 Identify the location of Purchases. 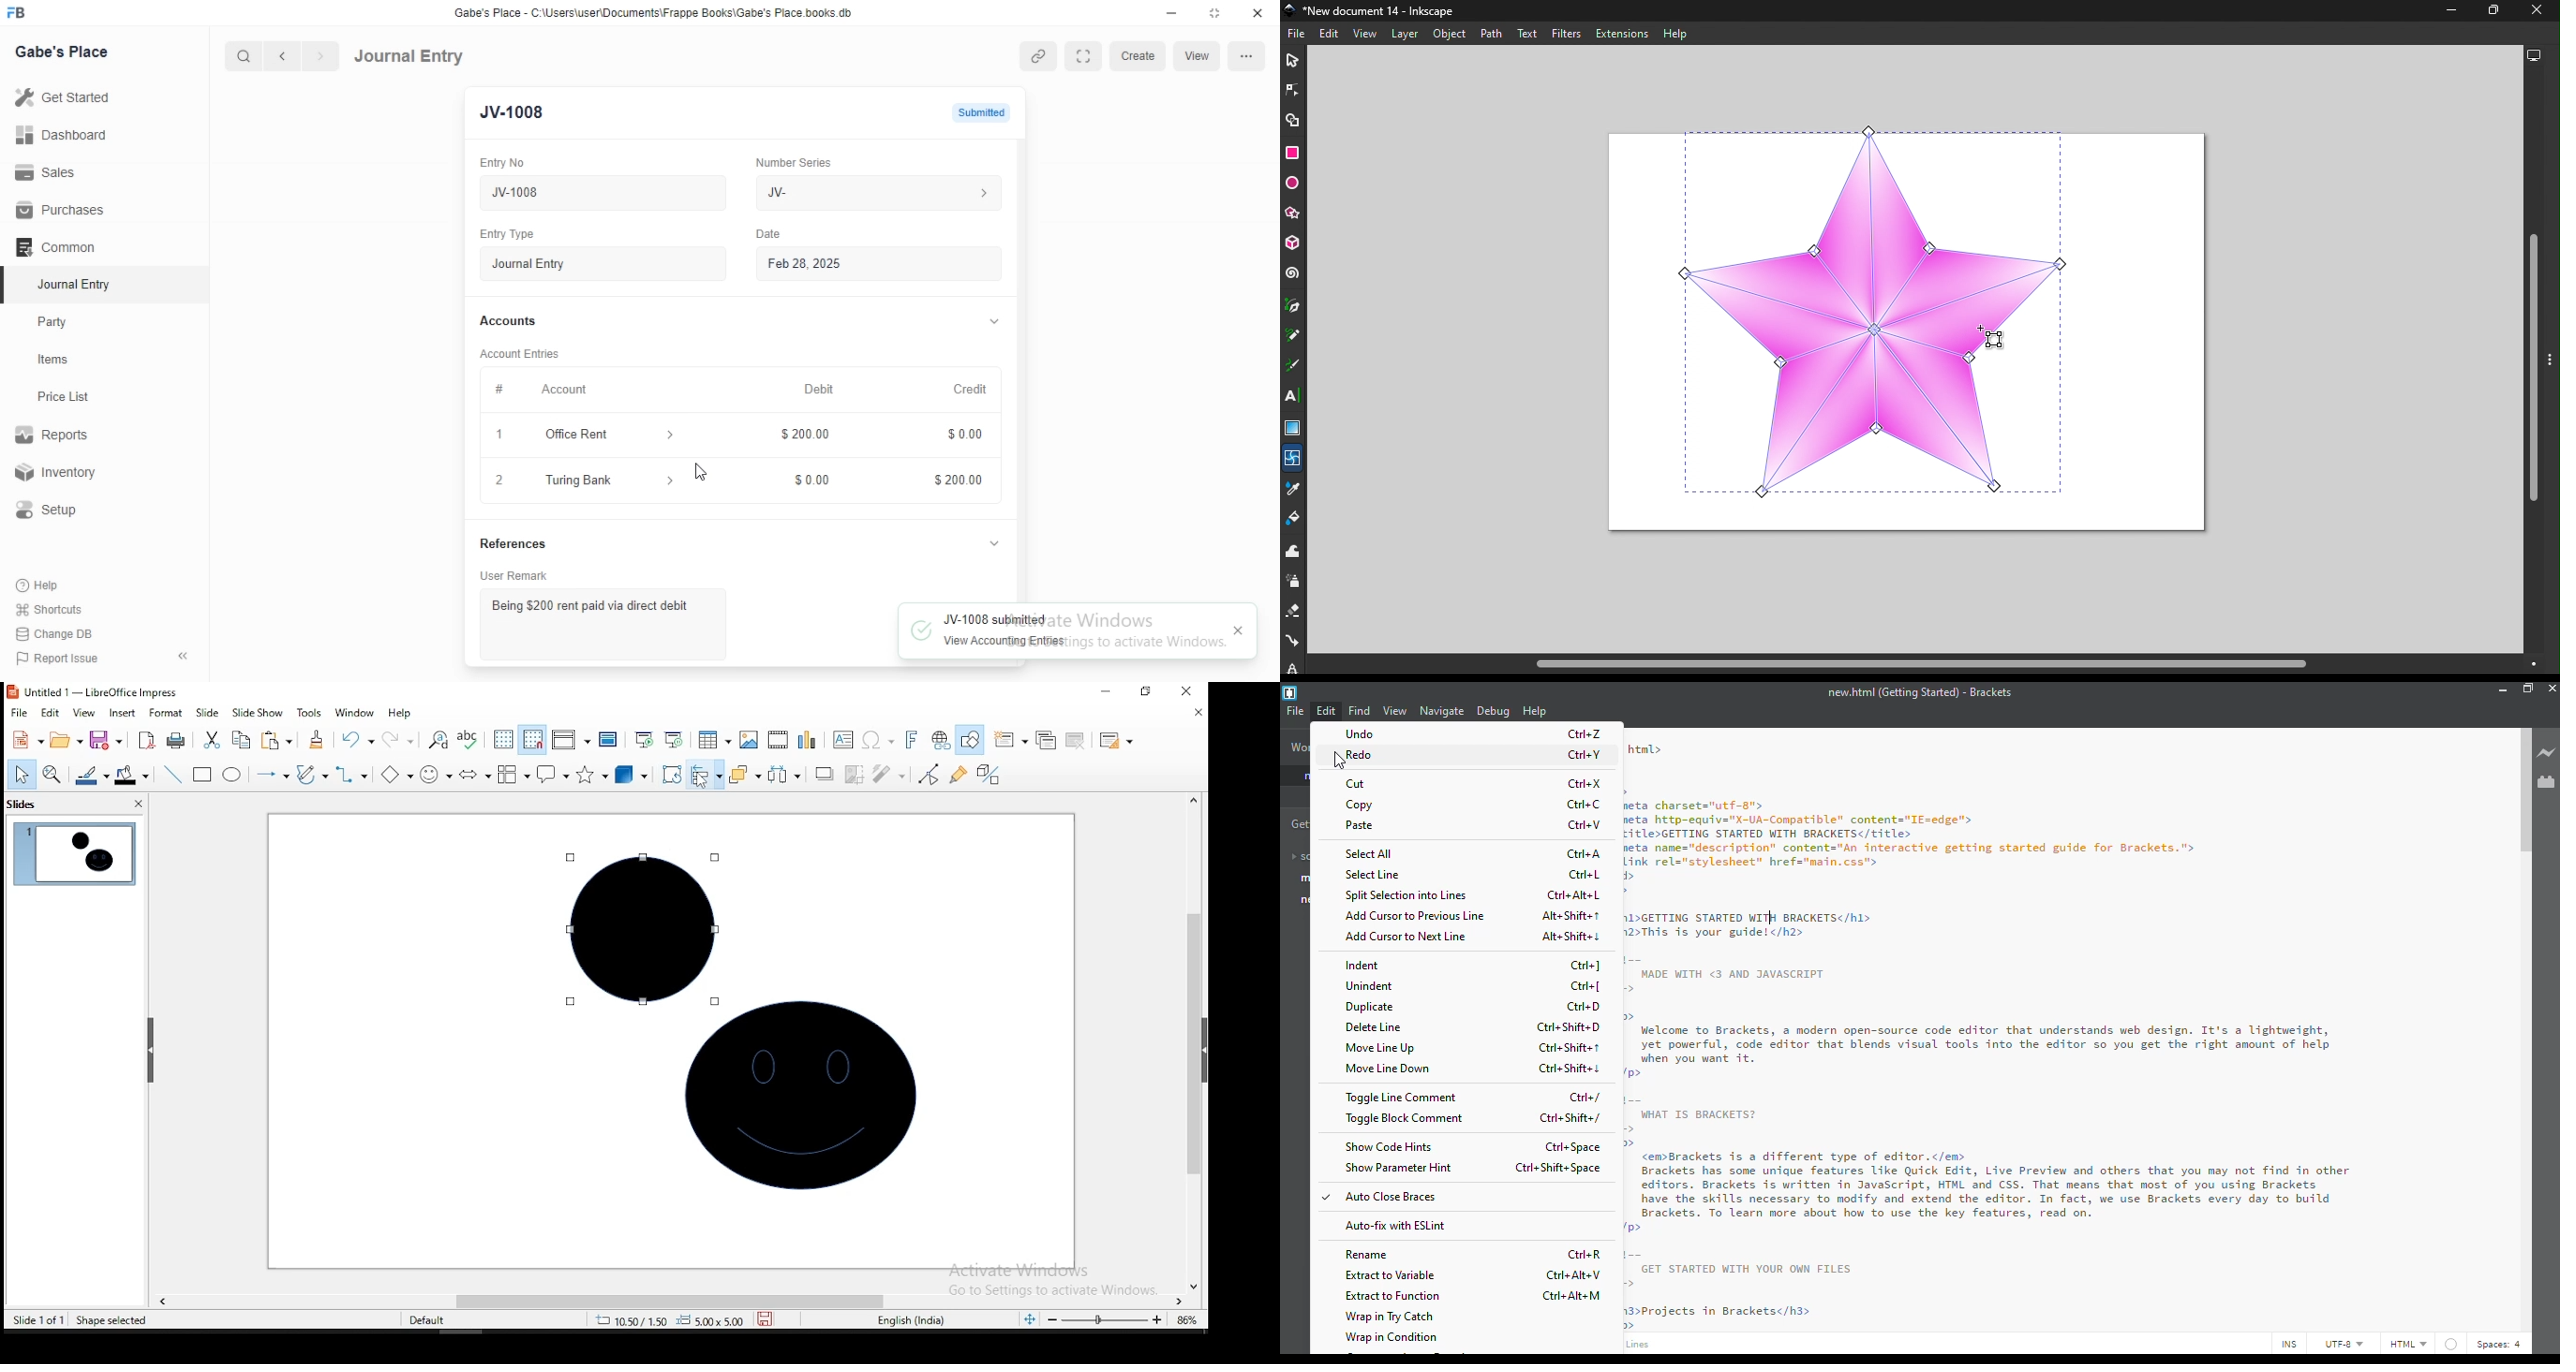
(61, 210).